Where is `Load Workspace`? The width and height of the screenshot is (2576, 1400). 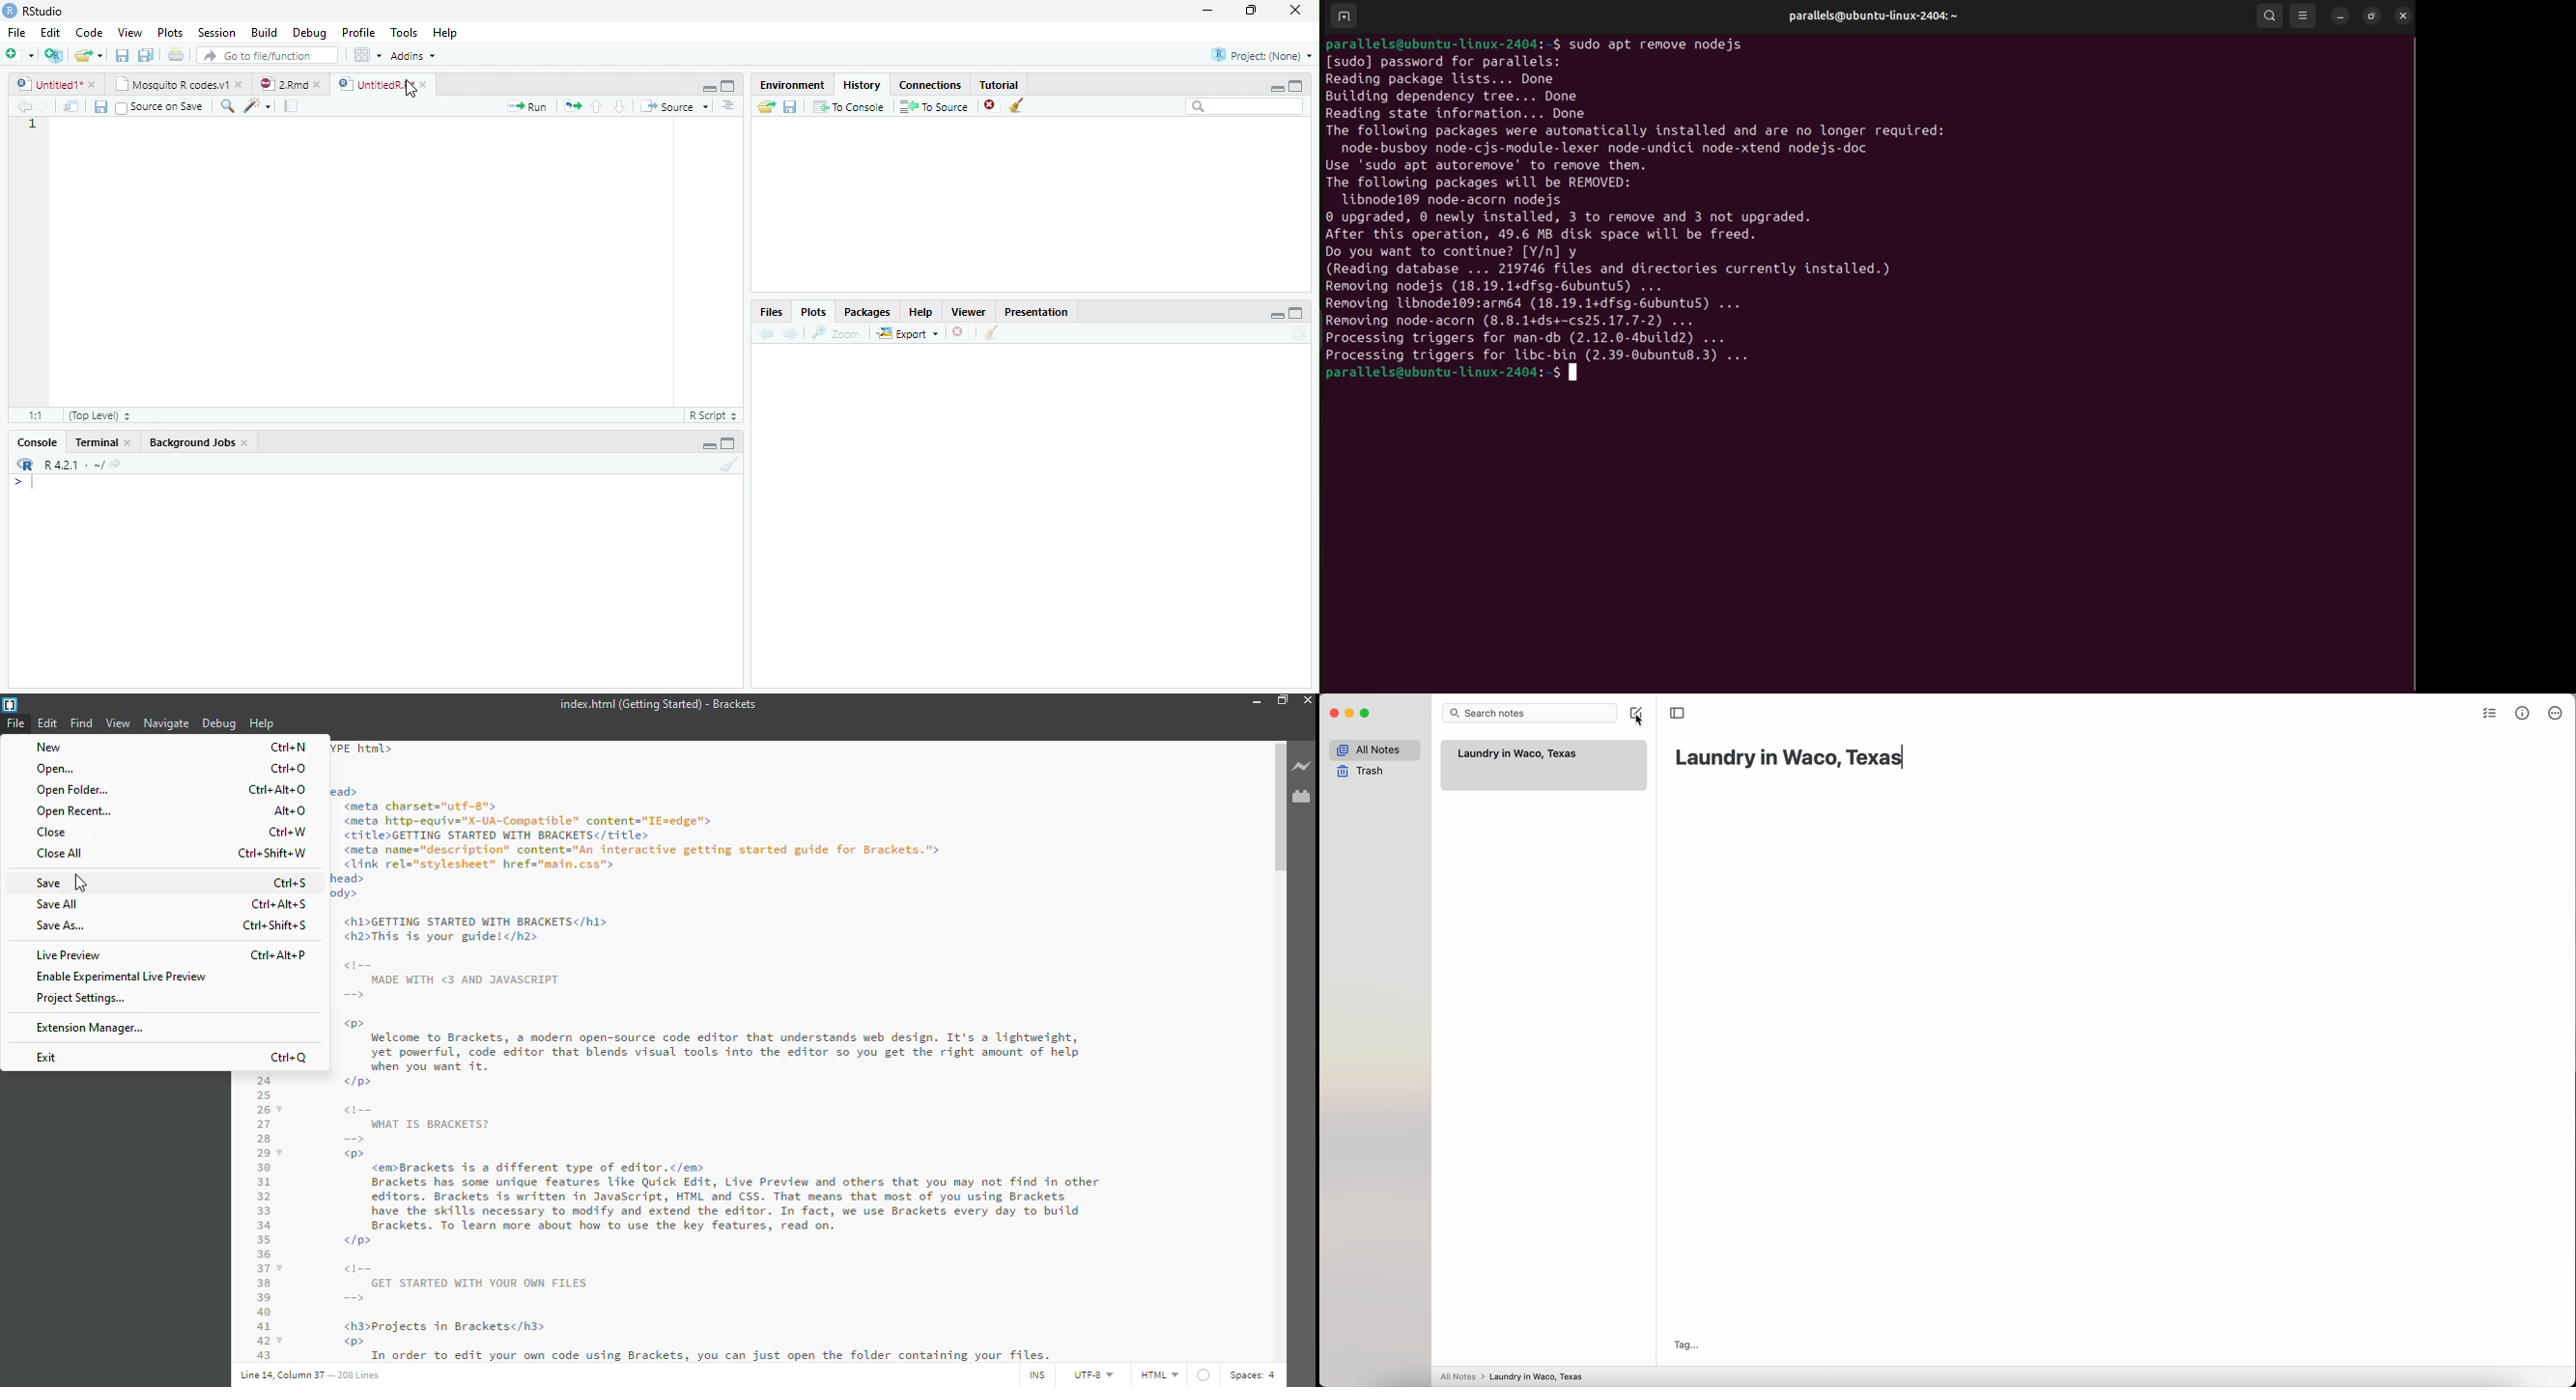
Load Workspace is located at coordinates (767, 107).